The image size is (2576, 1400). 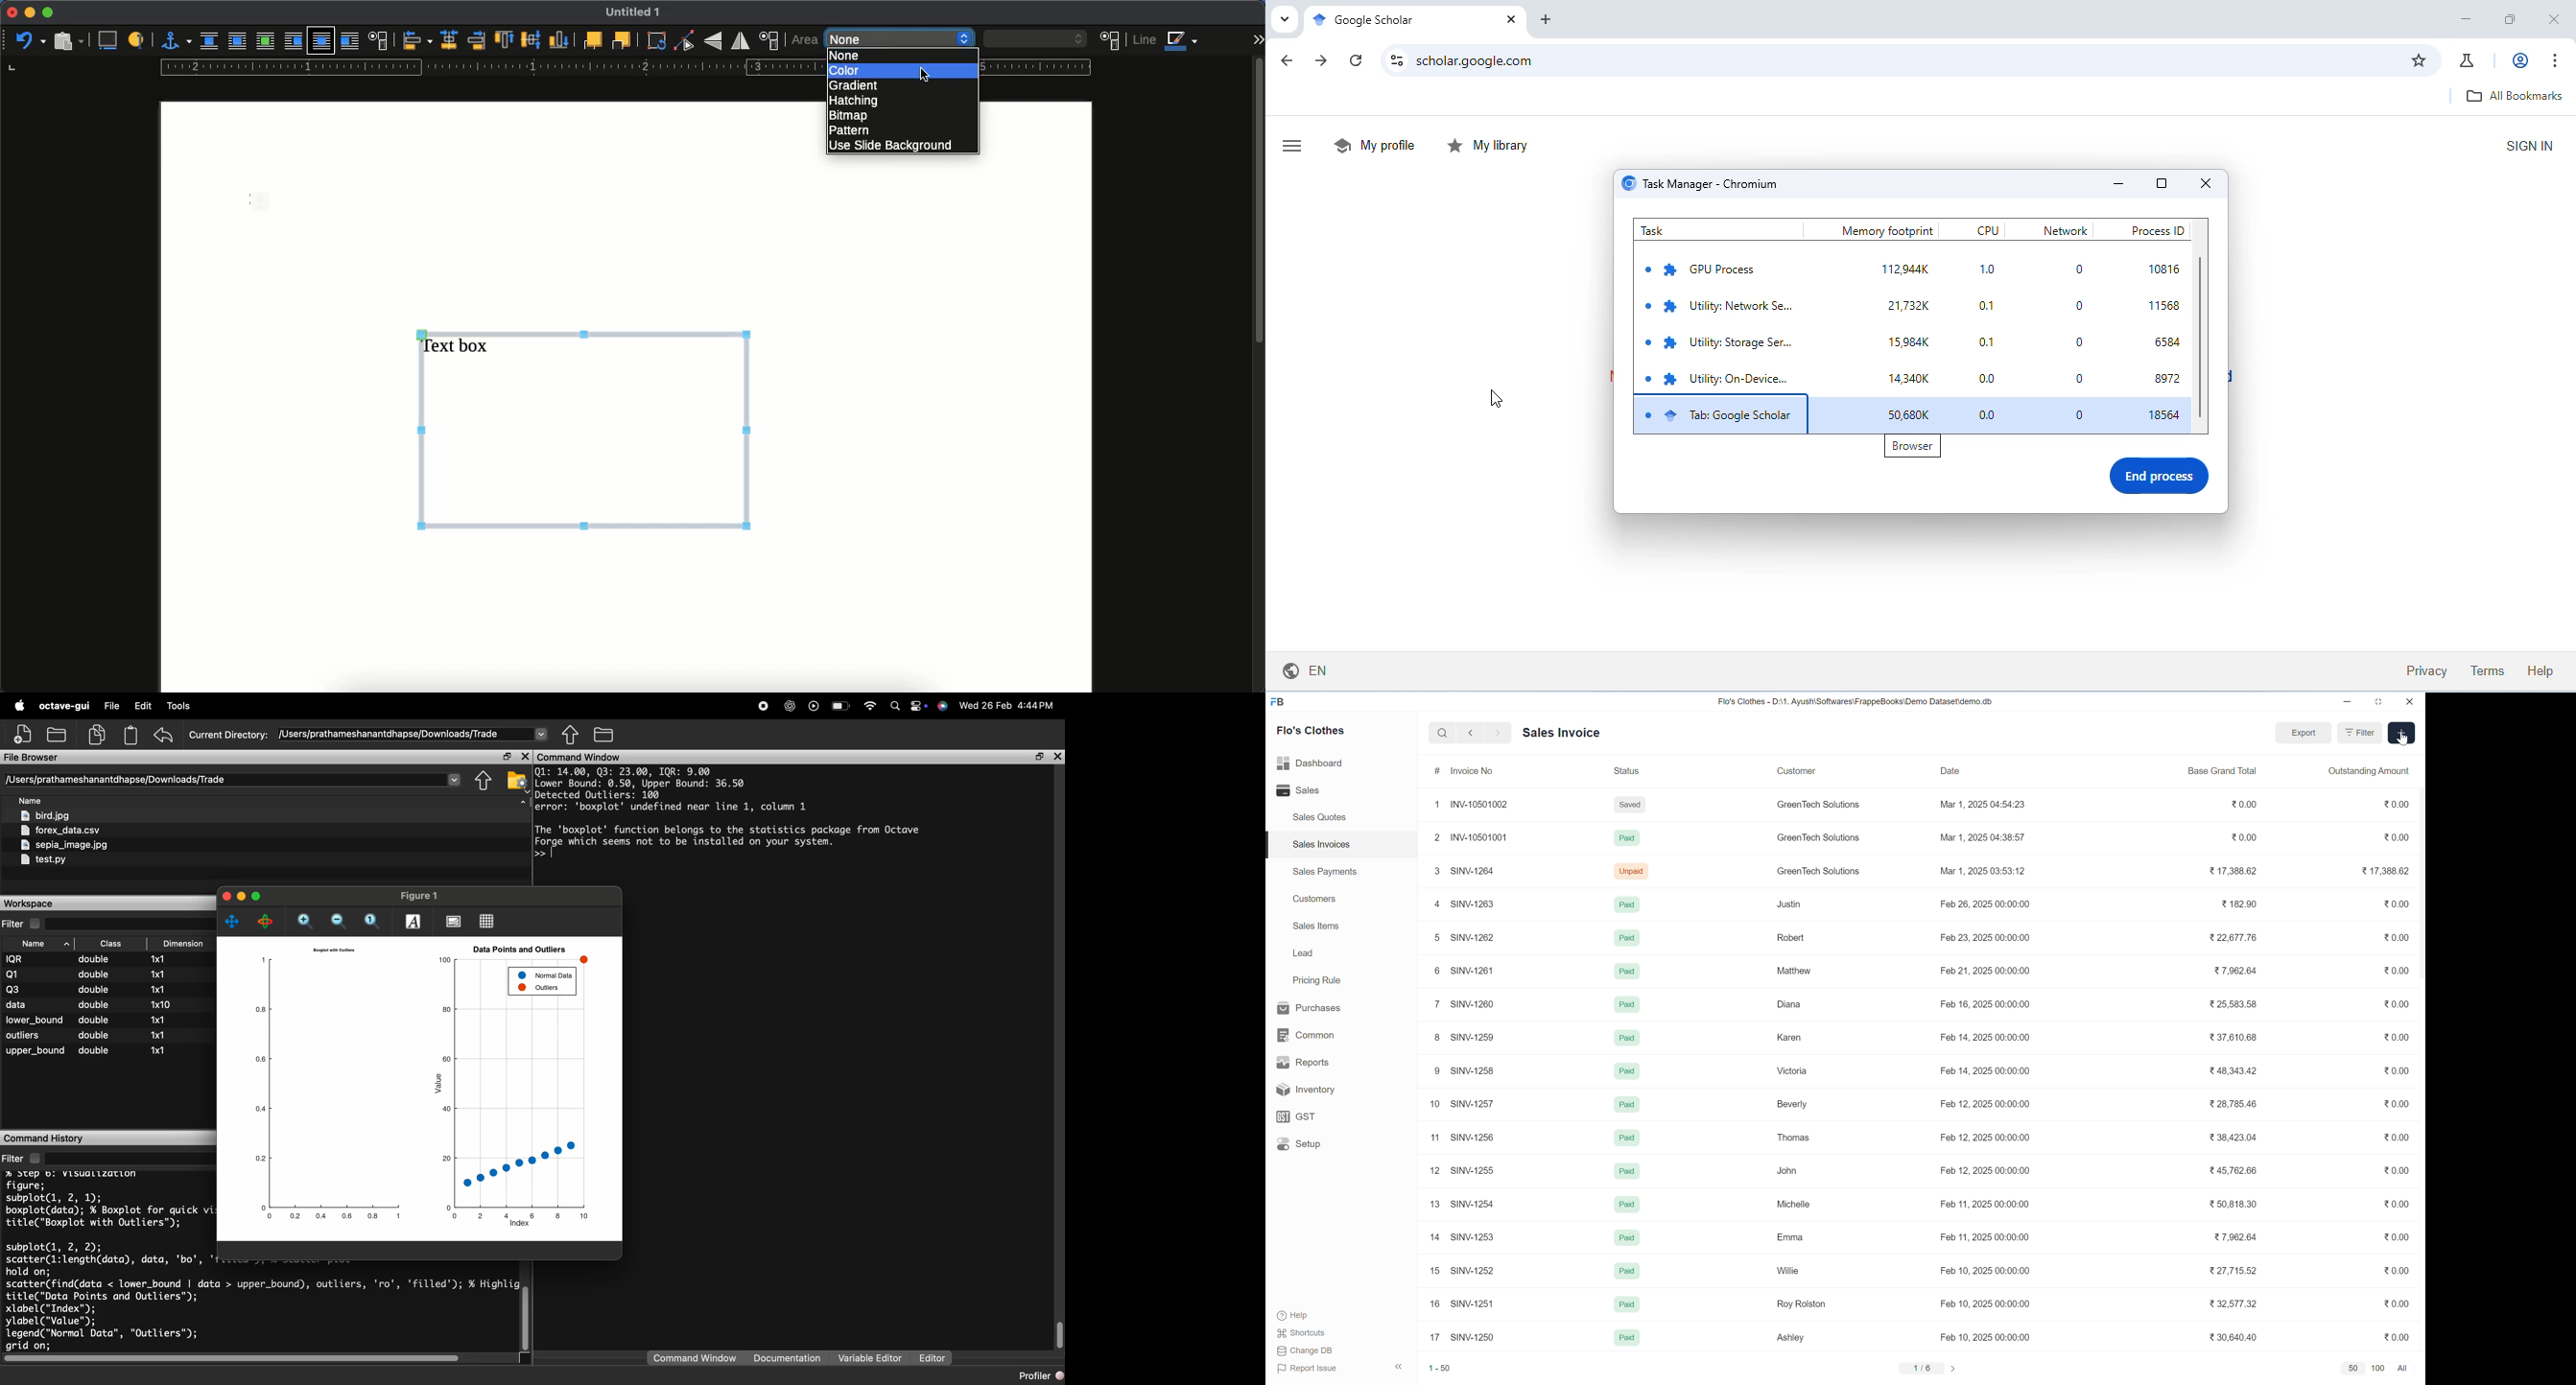 I want to click on 15, so click(x=1433, y=1271).